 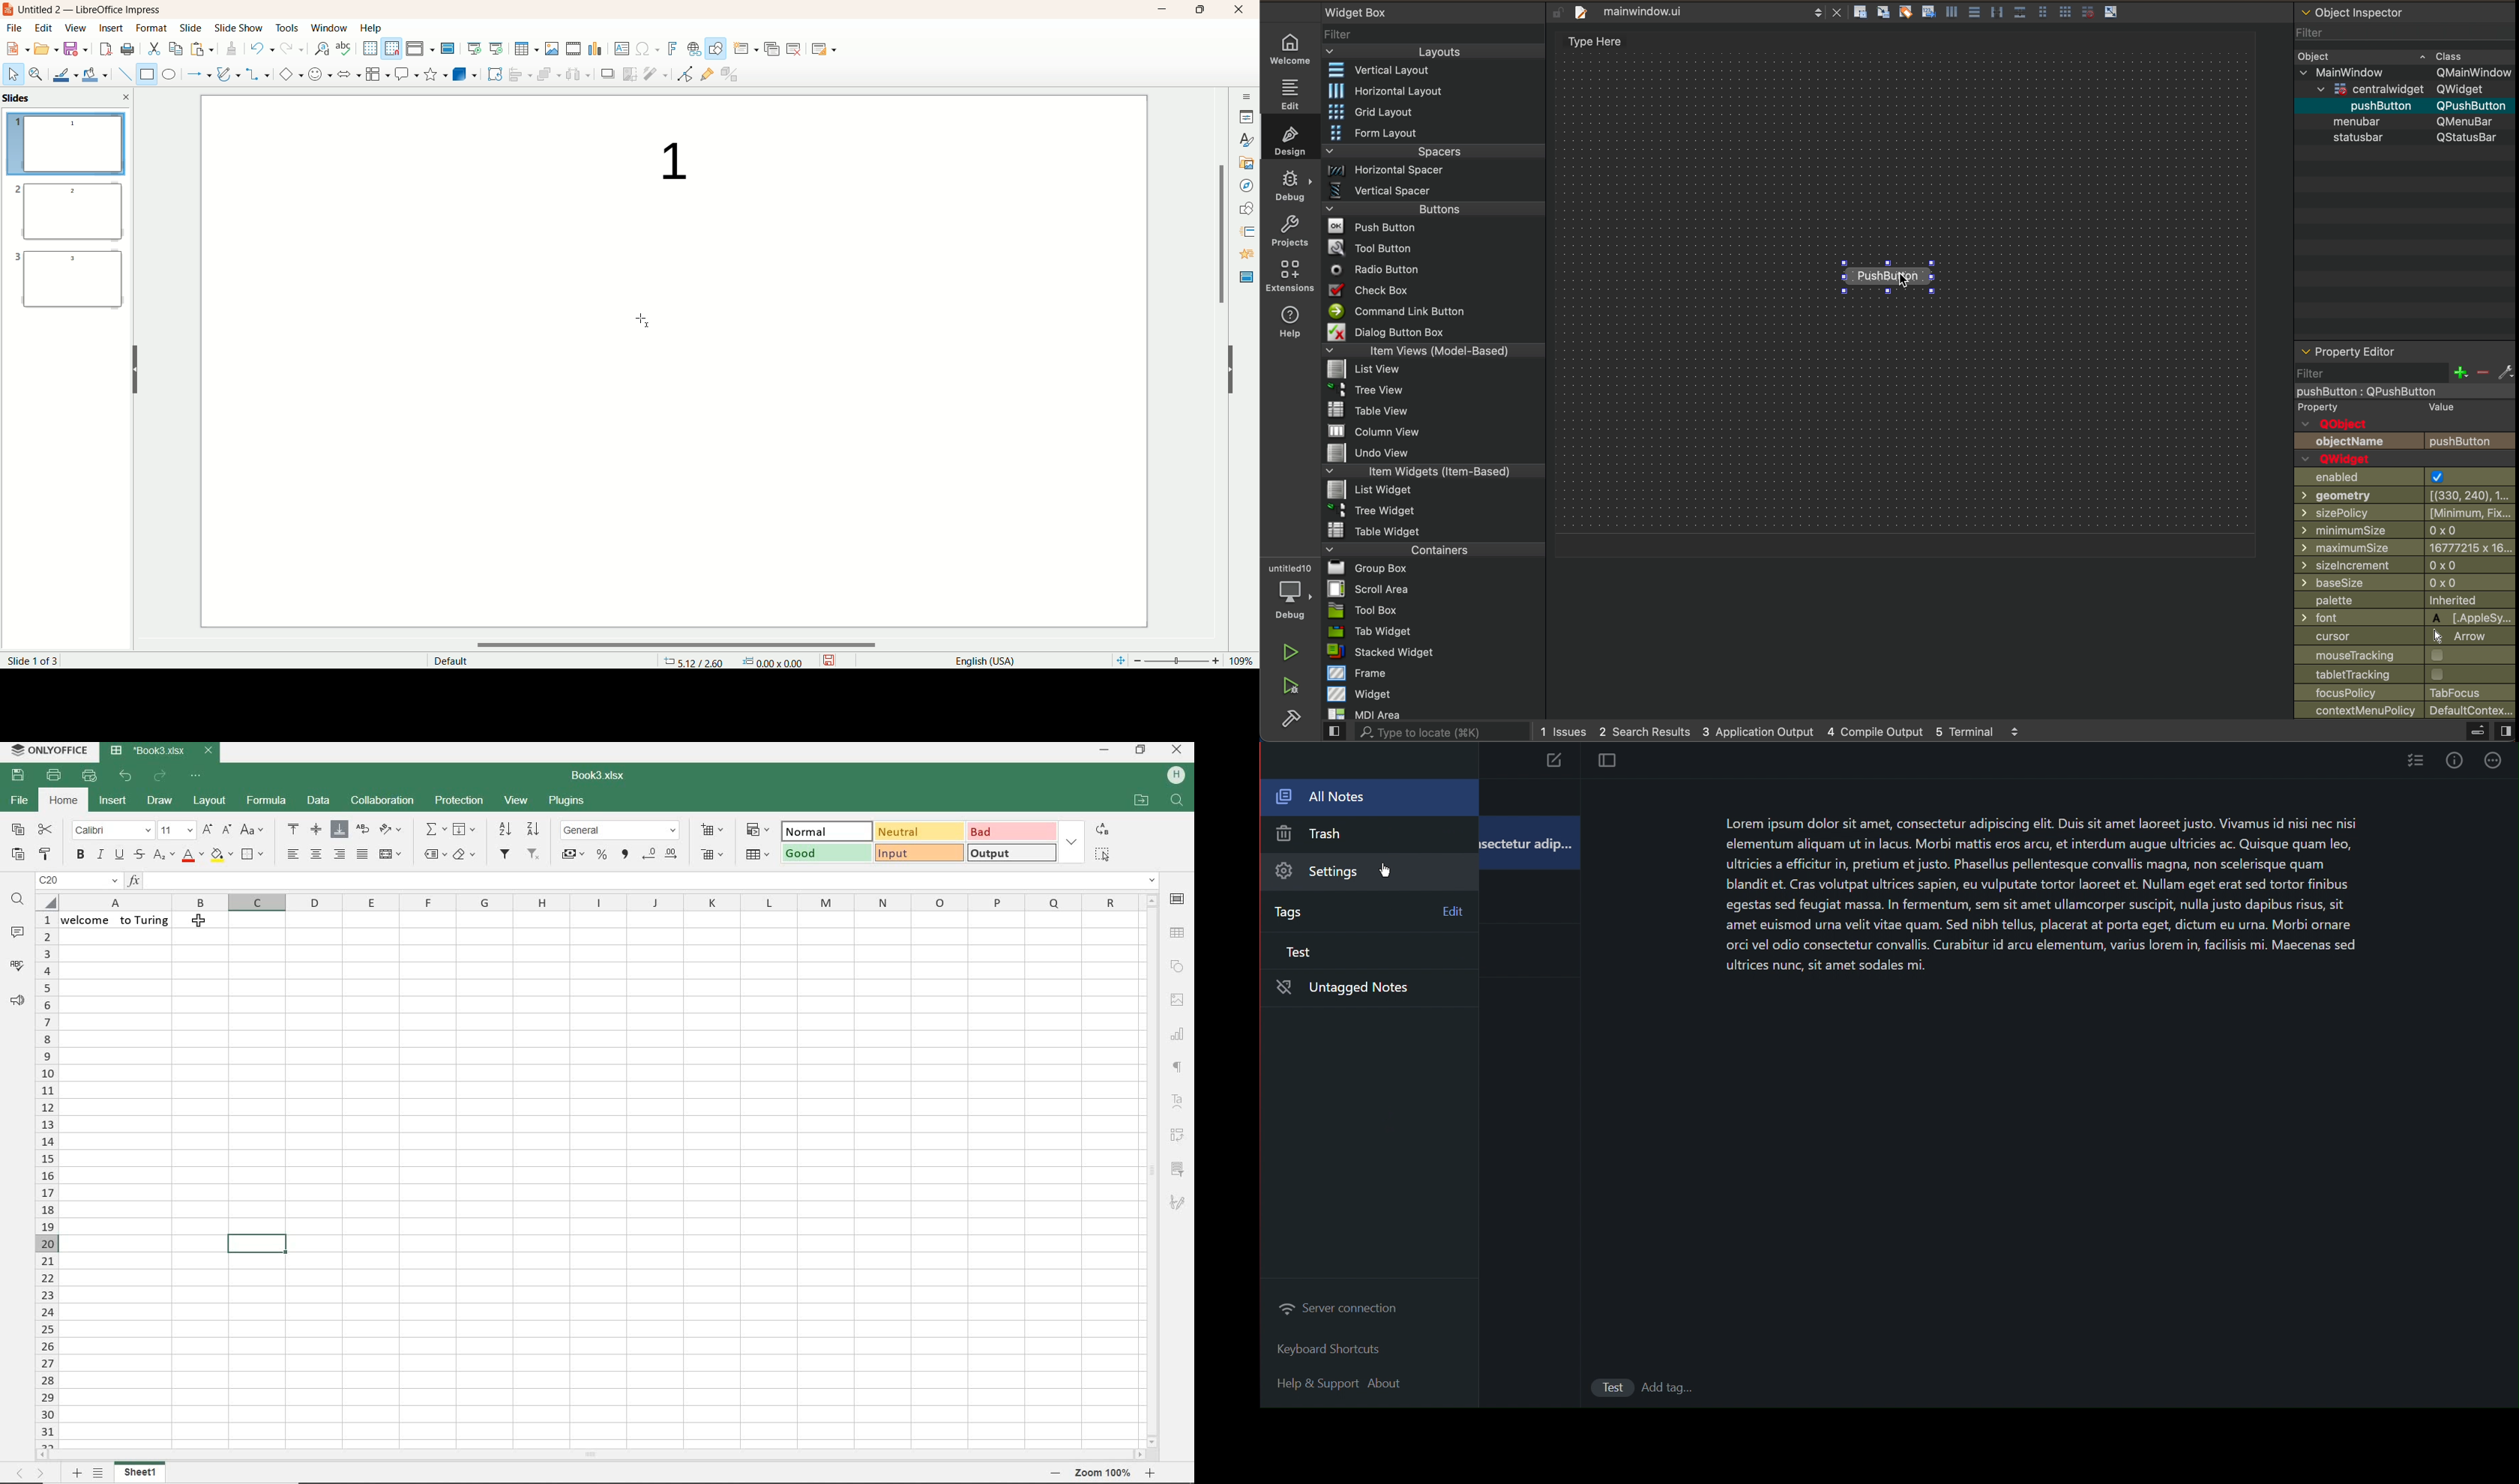 What do you see at coordinates (241, 28) in the screenshot?
I see `slide show` at bounding box center [241, 28].